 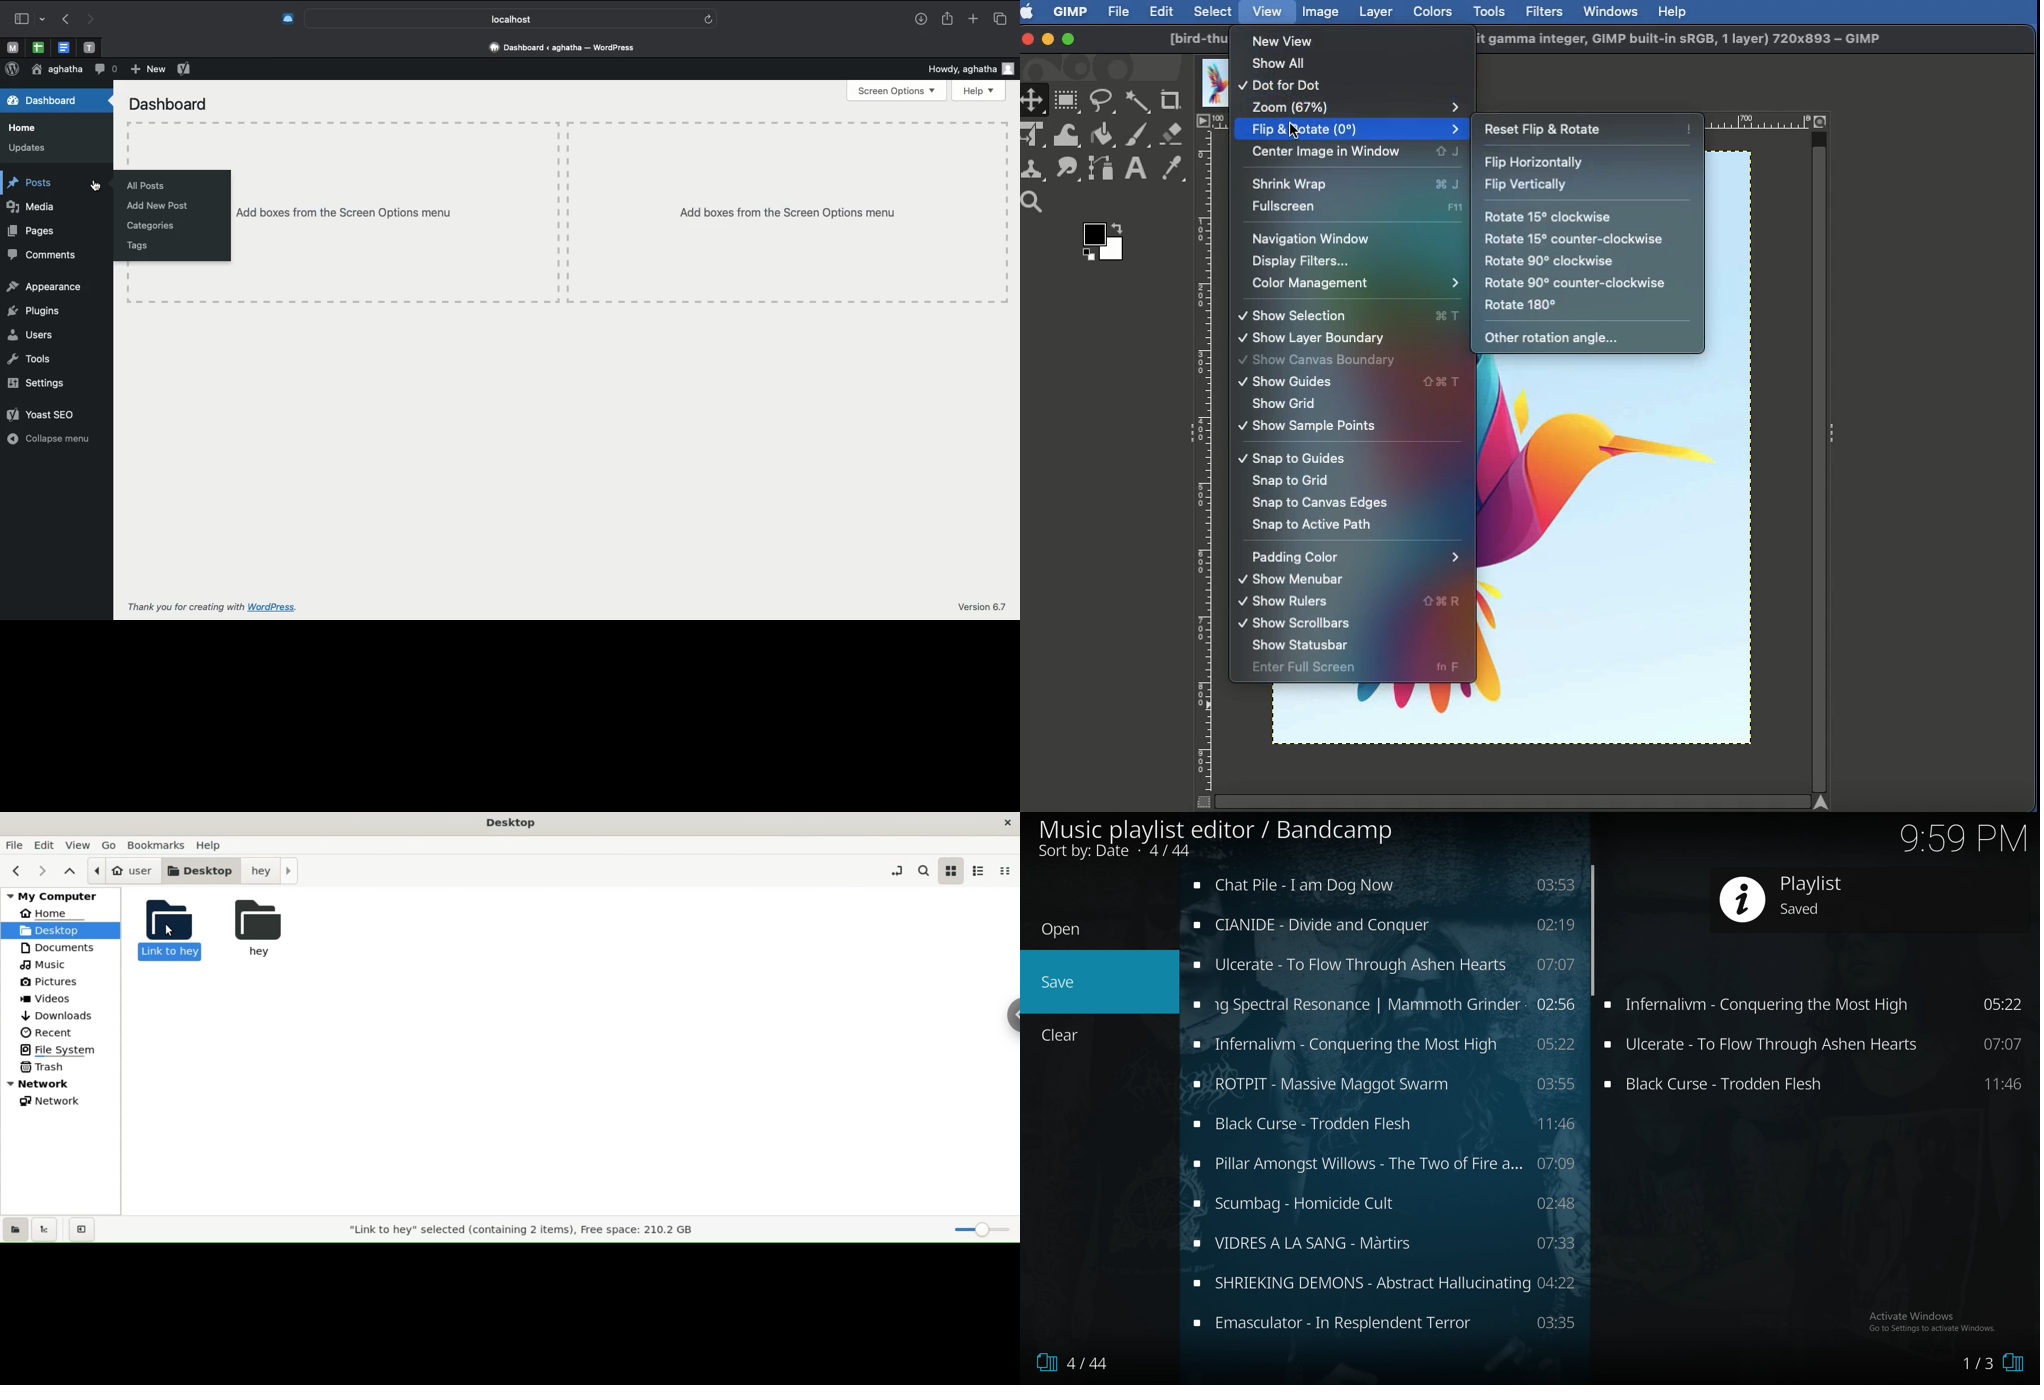 I want to click on Users, so click(x=30, y=336).